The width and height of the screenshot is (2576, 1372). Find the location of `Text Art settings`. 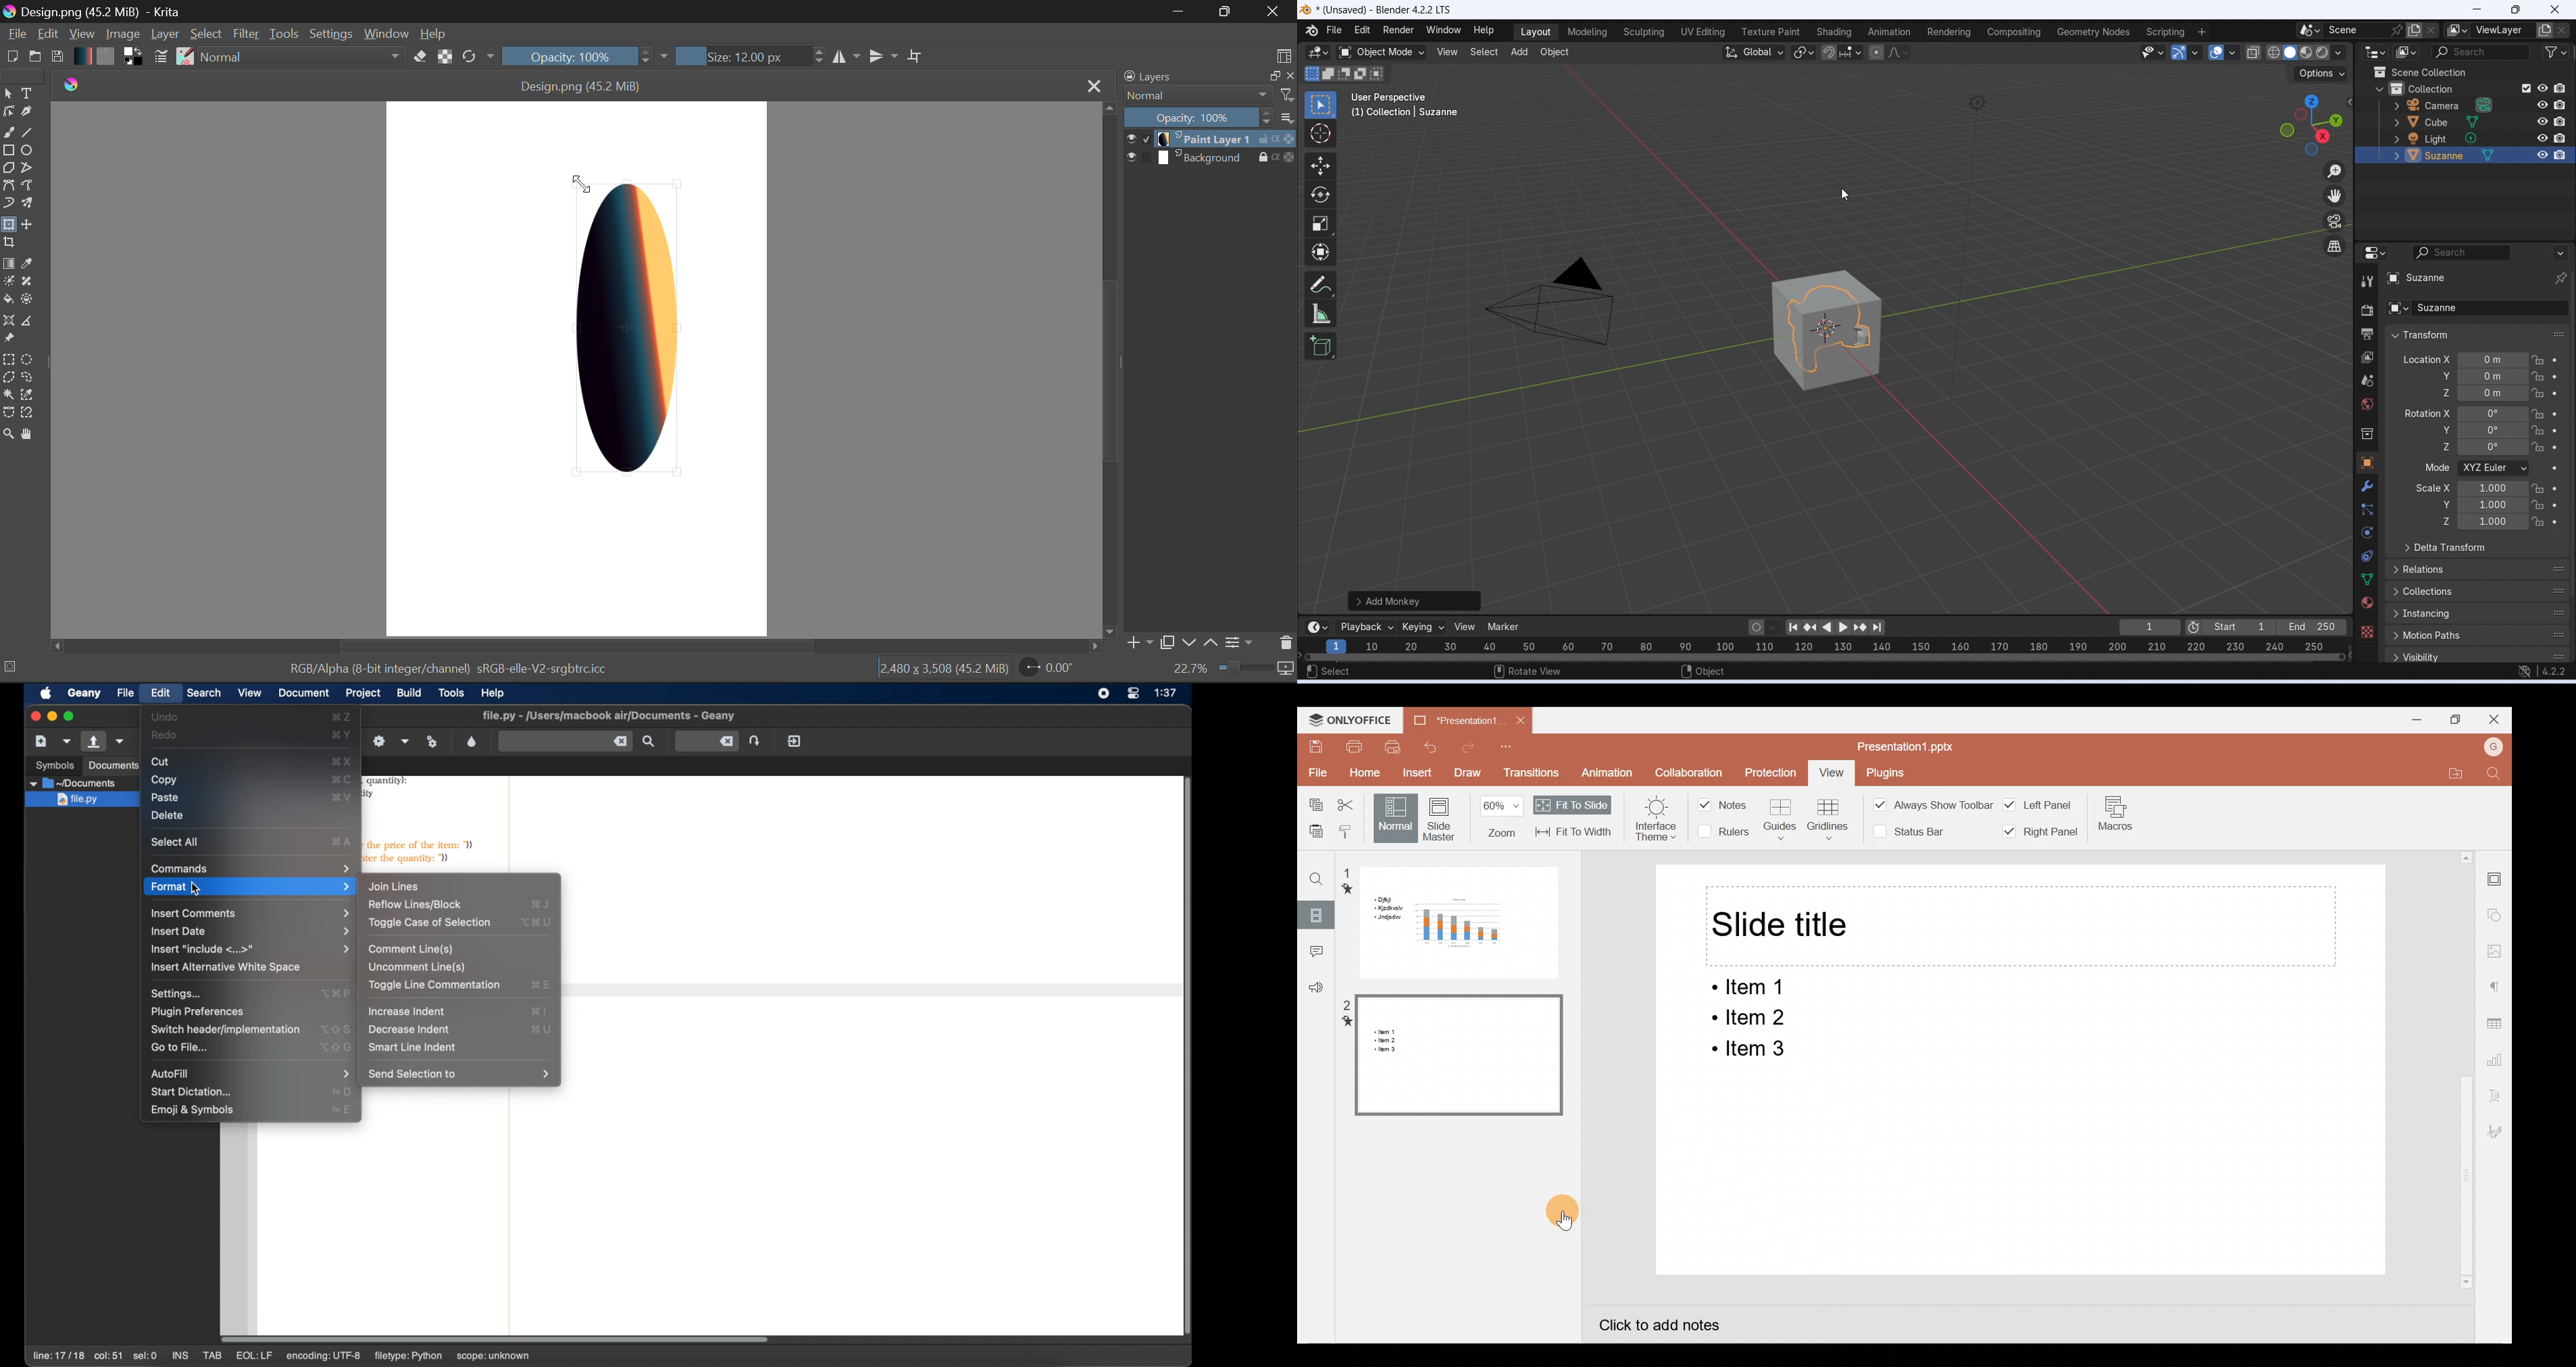

Text Art settings is located at coordinates (2500, 1094).